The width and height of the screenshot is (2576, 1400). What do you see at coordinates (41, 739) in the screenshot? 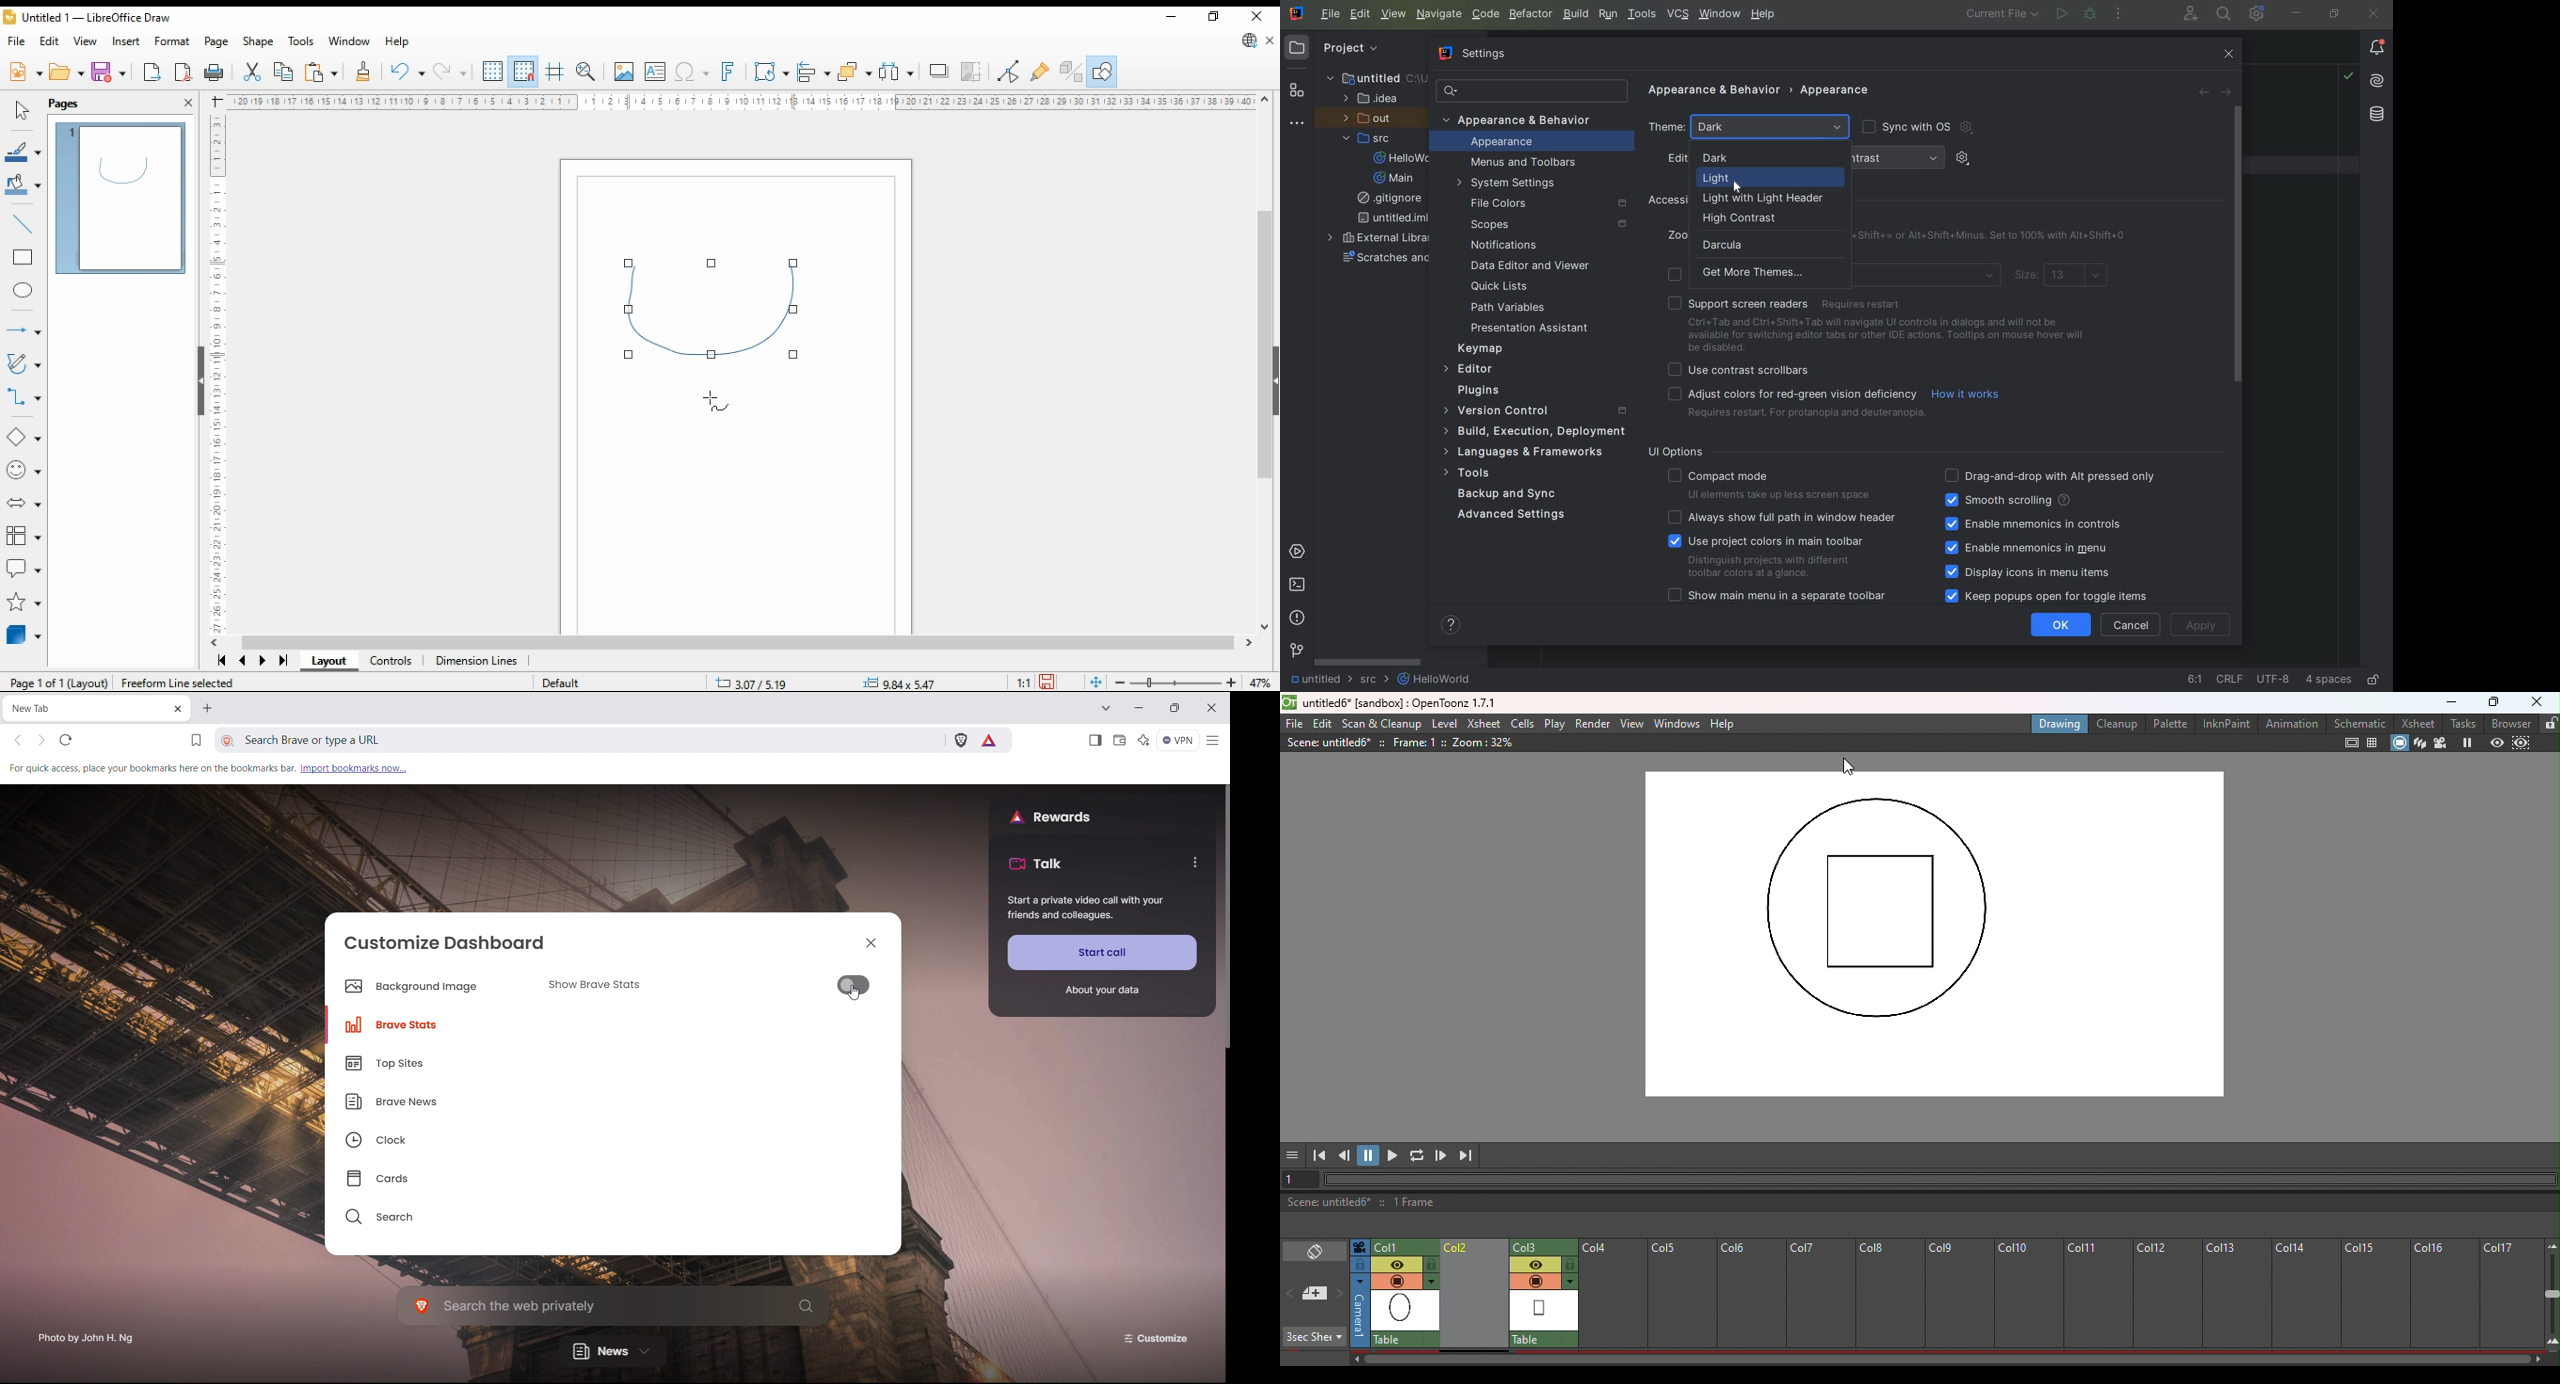
I see `click to go forward hold to see history ` at bounding box center [41, 739].